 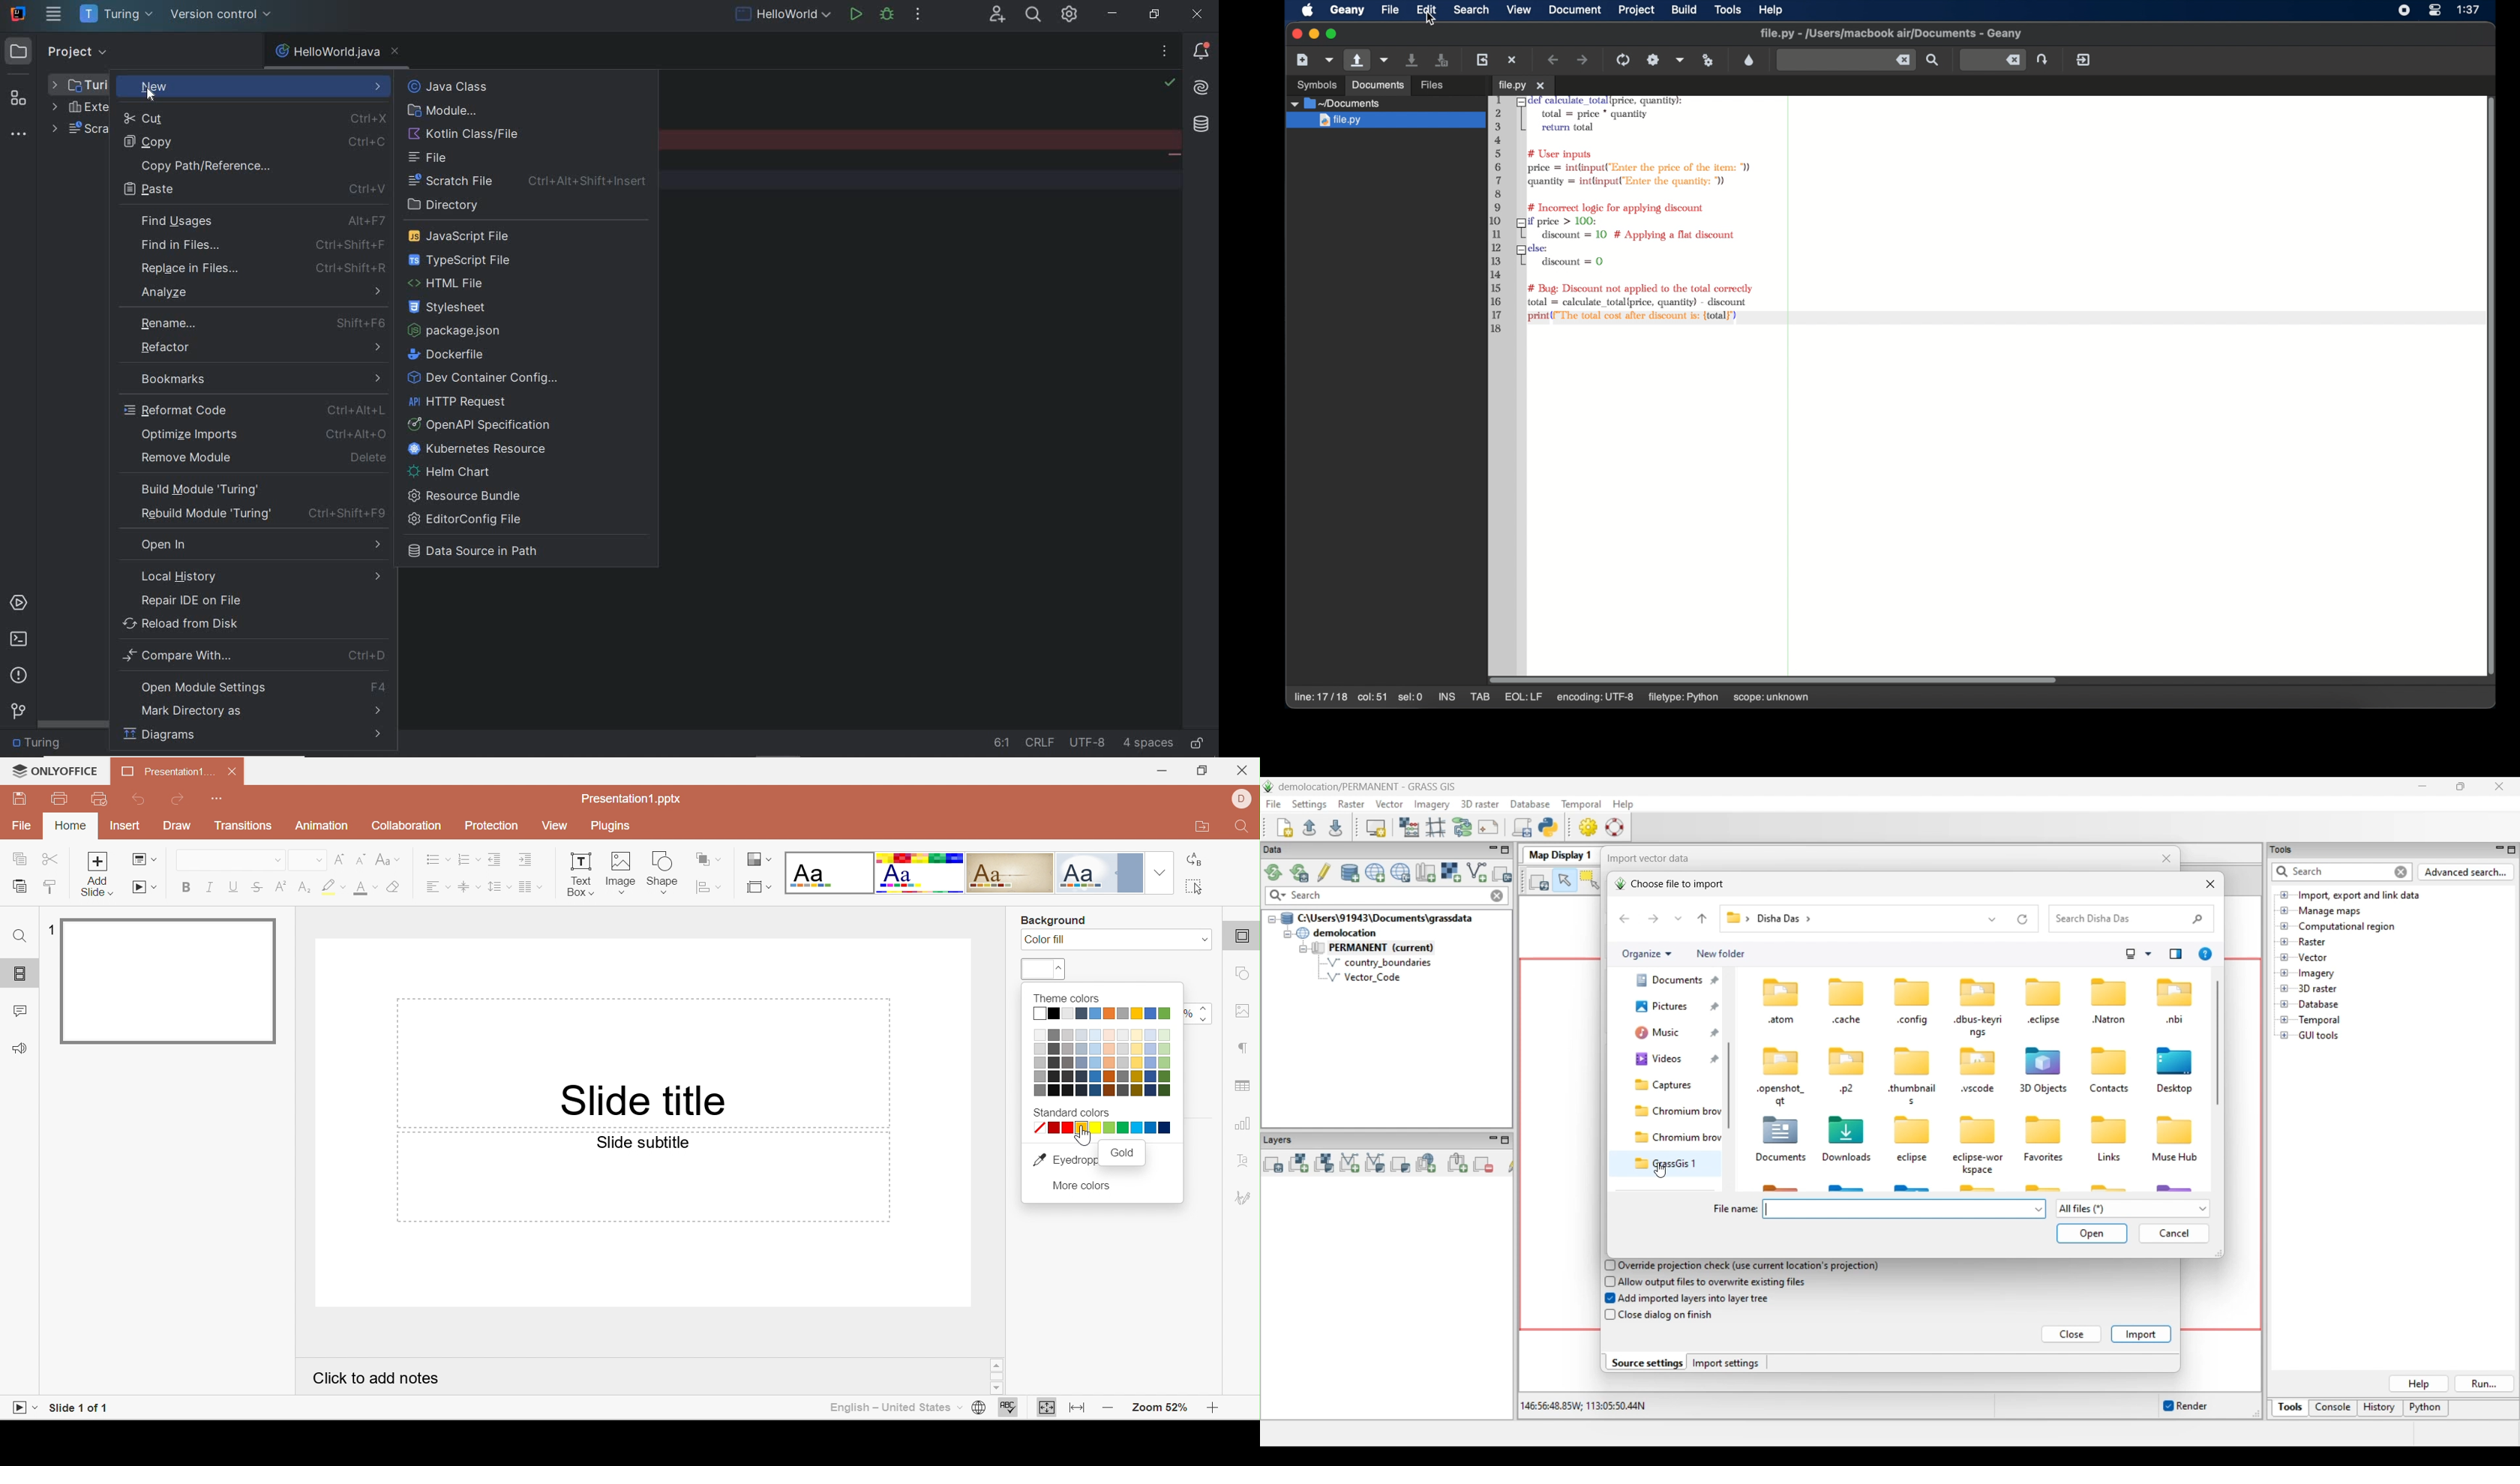 What do you see at coordinates (1202, 772) in the screenshot?
I see `Restore Down` at bounding box center [1202, 772].